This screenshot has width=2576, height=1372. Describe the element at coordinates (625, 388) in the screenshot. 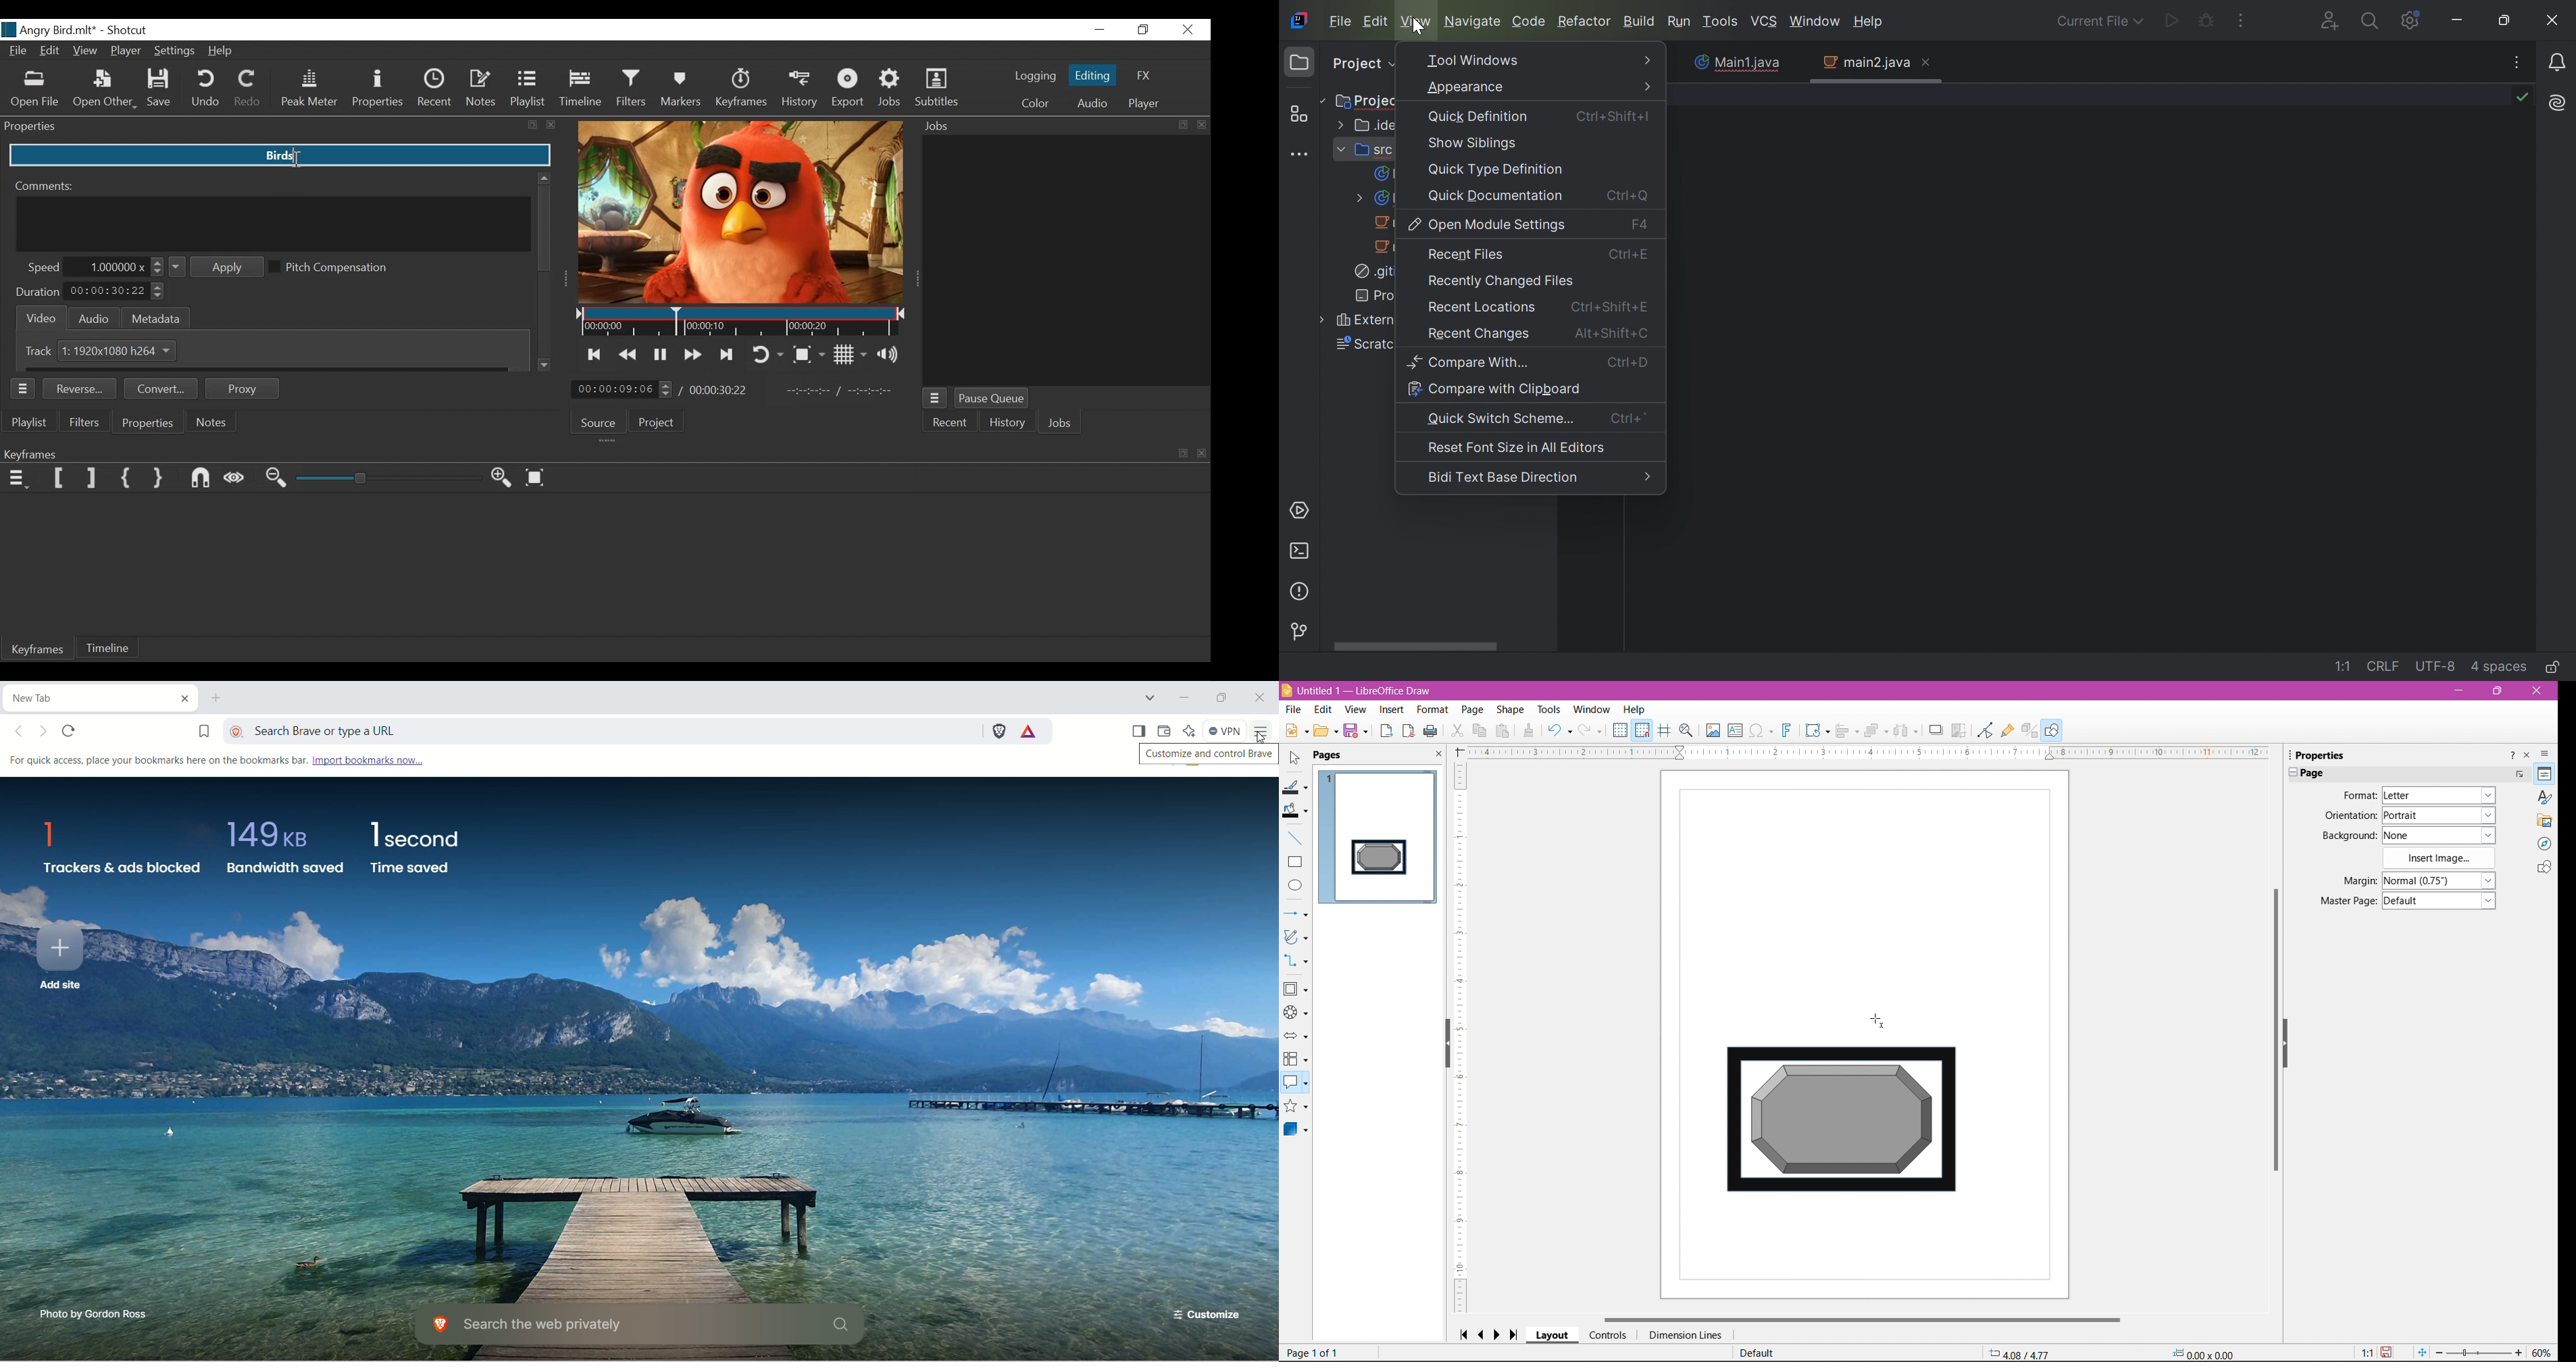

I see `Current position` at that location.